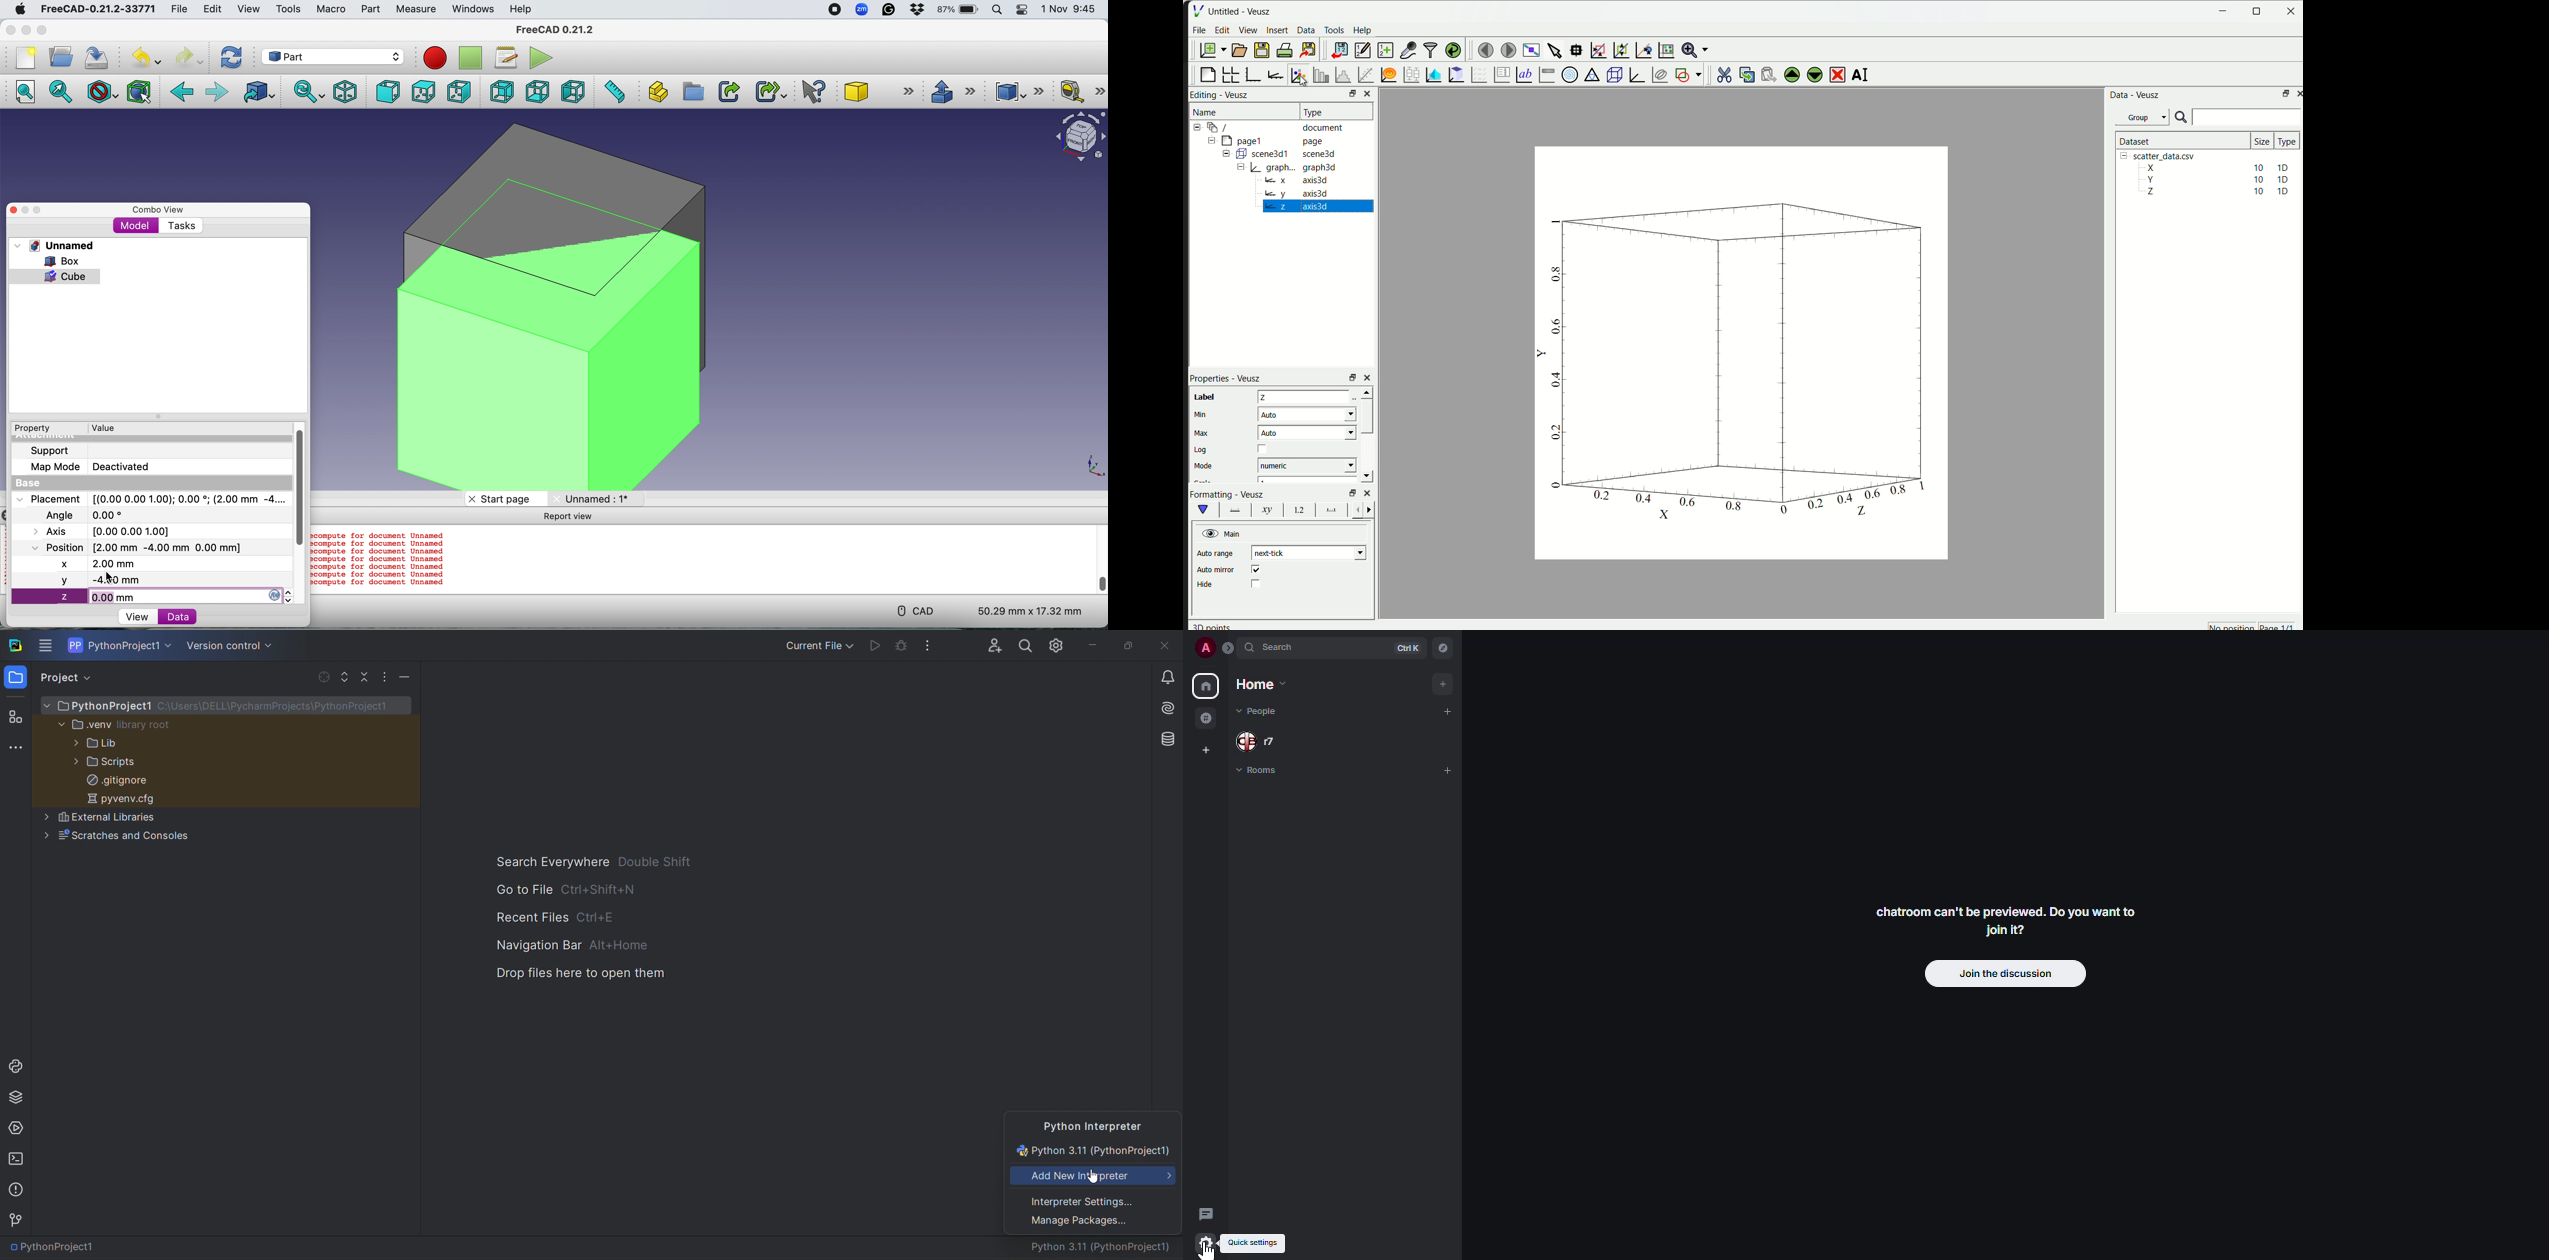 The height and width of the screenshot is (1260, 2576). What do you see at coordinates (248, 9) in the screenshot?
I see `View` at bounding box center [248, 9].